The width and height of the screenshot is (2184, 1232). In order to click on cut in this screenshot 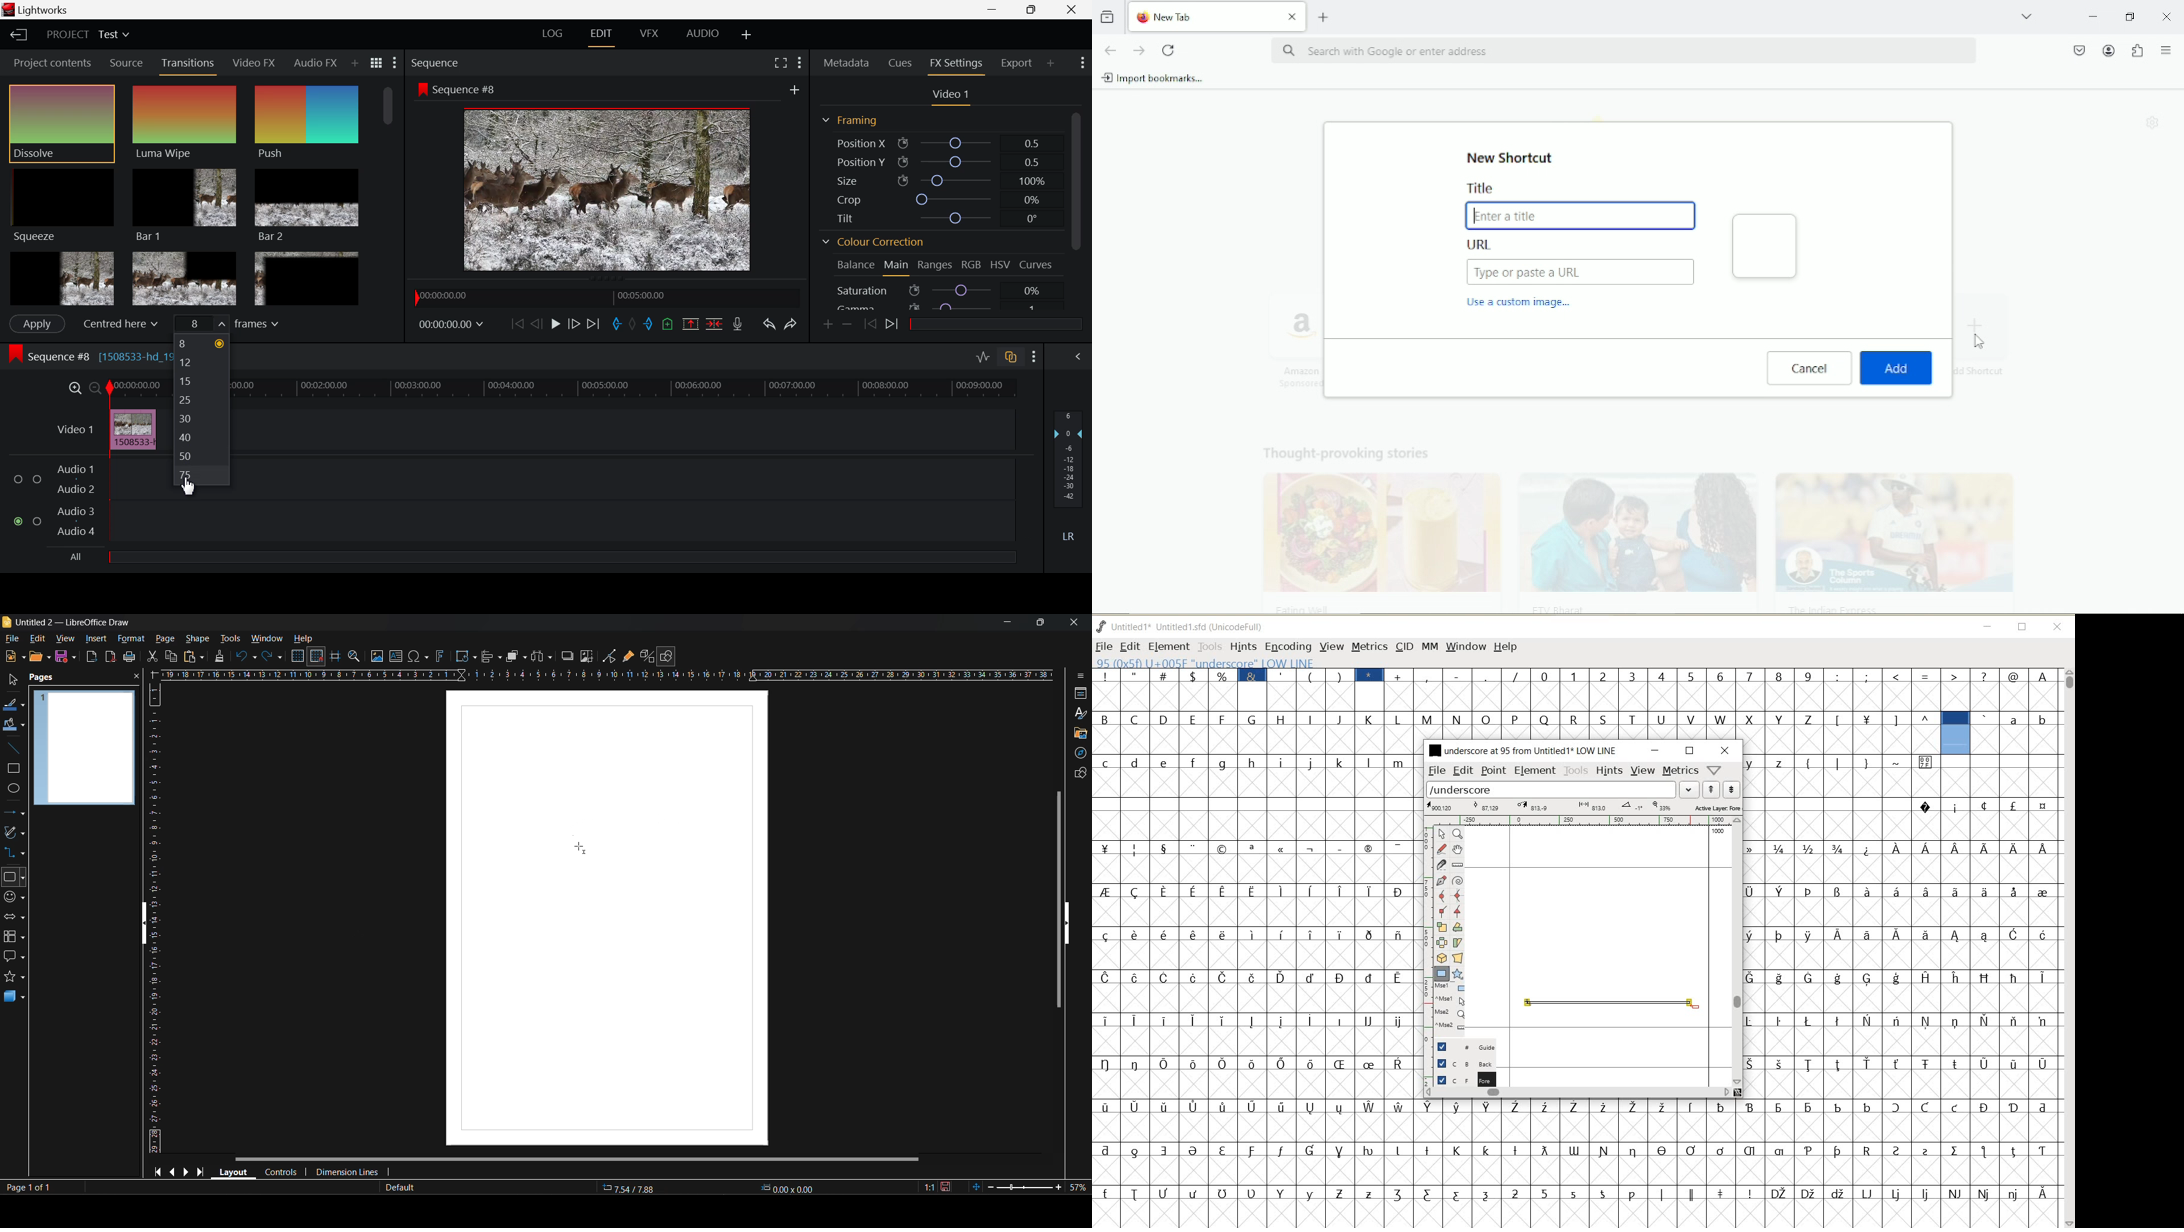, I will do `click(154, 657)`.